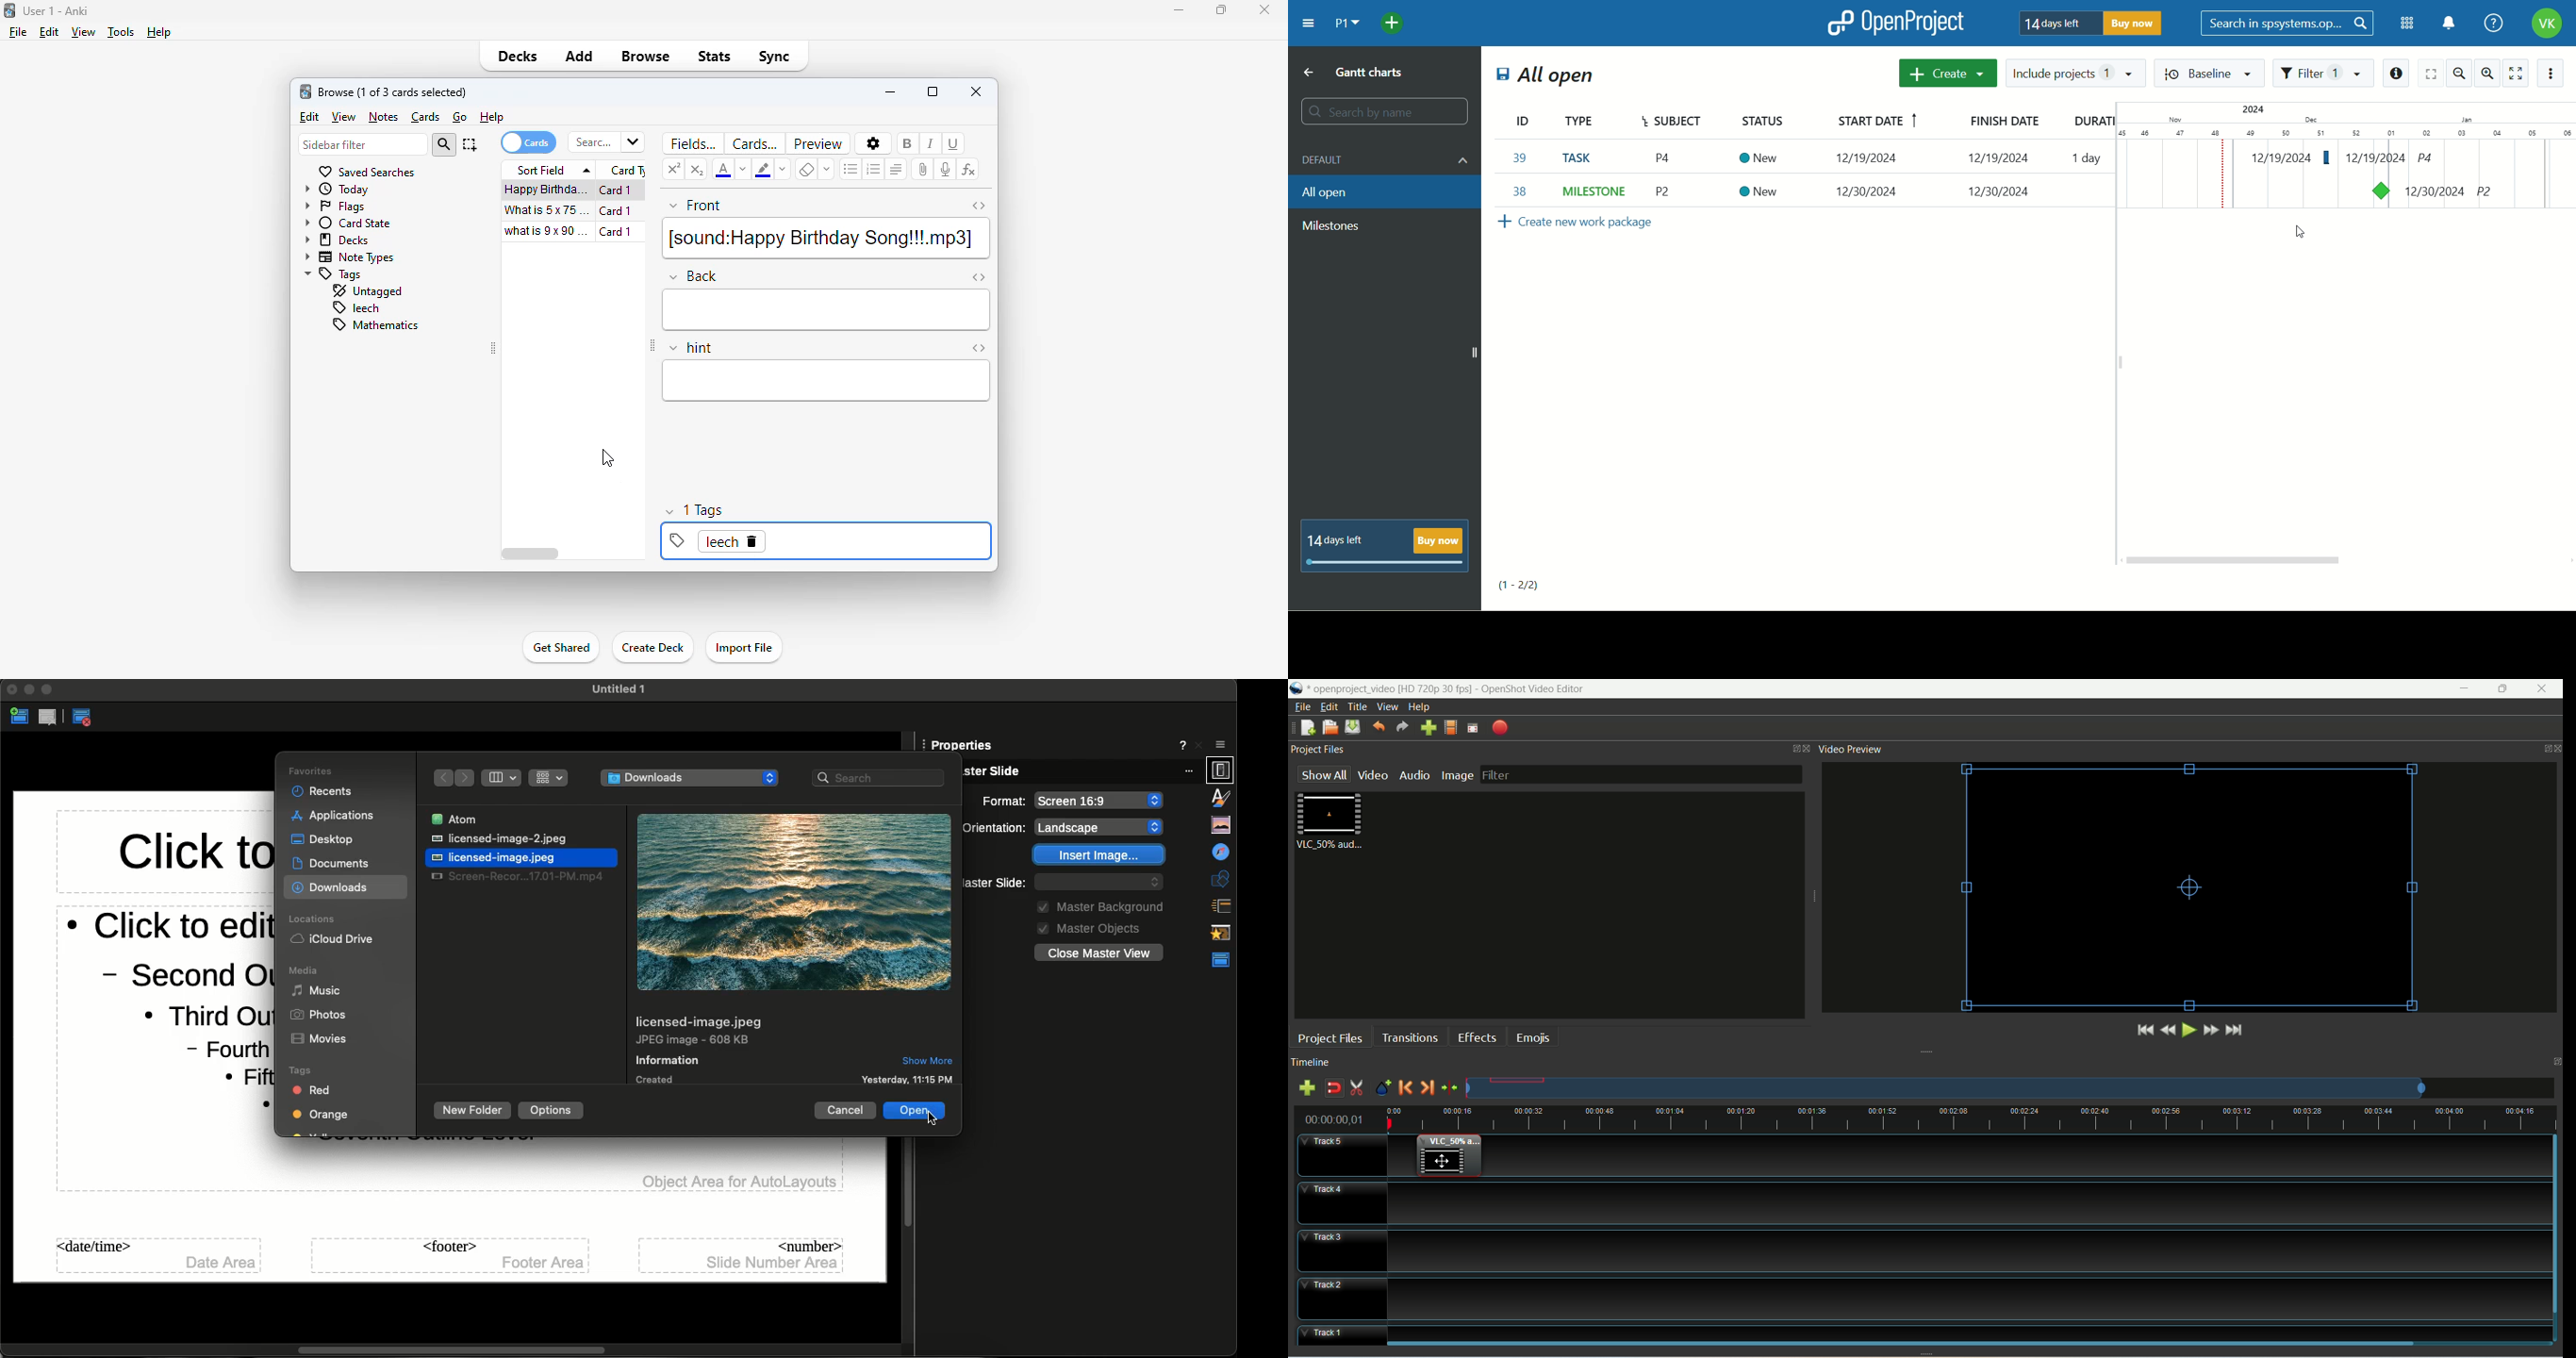  What do you see at coordinates (470, 144) in the screenshot?
I see `select` at bounding box center [470, 144].